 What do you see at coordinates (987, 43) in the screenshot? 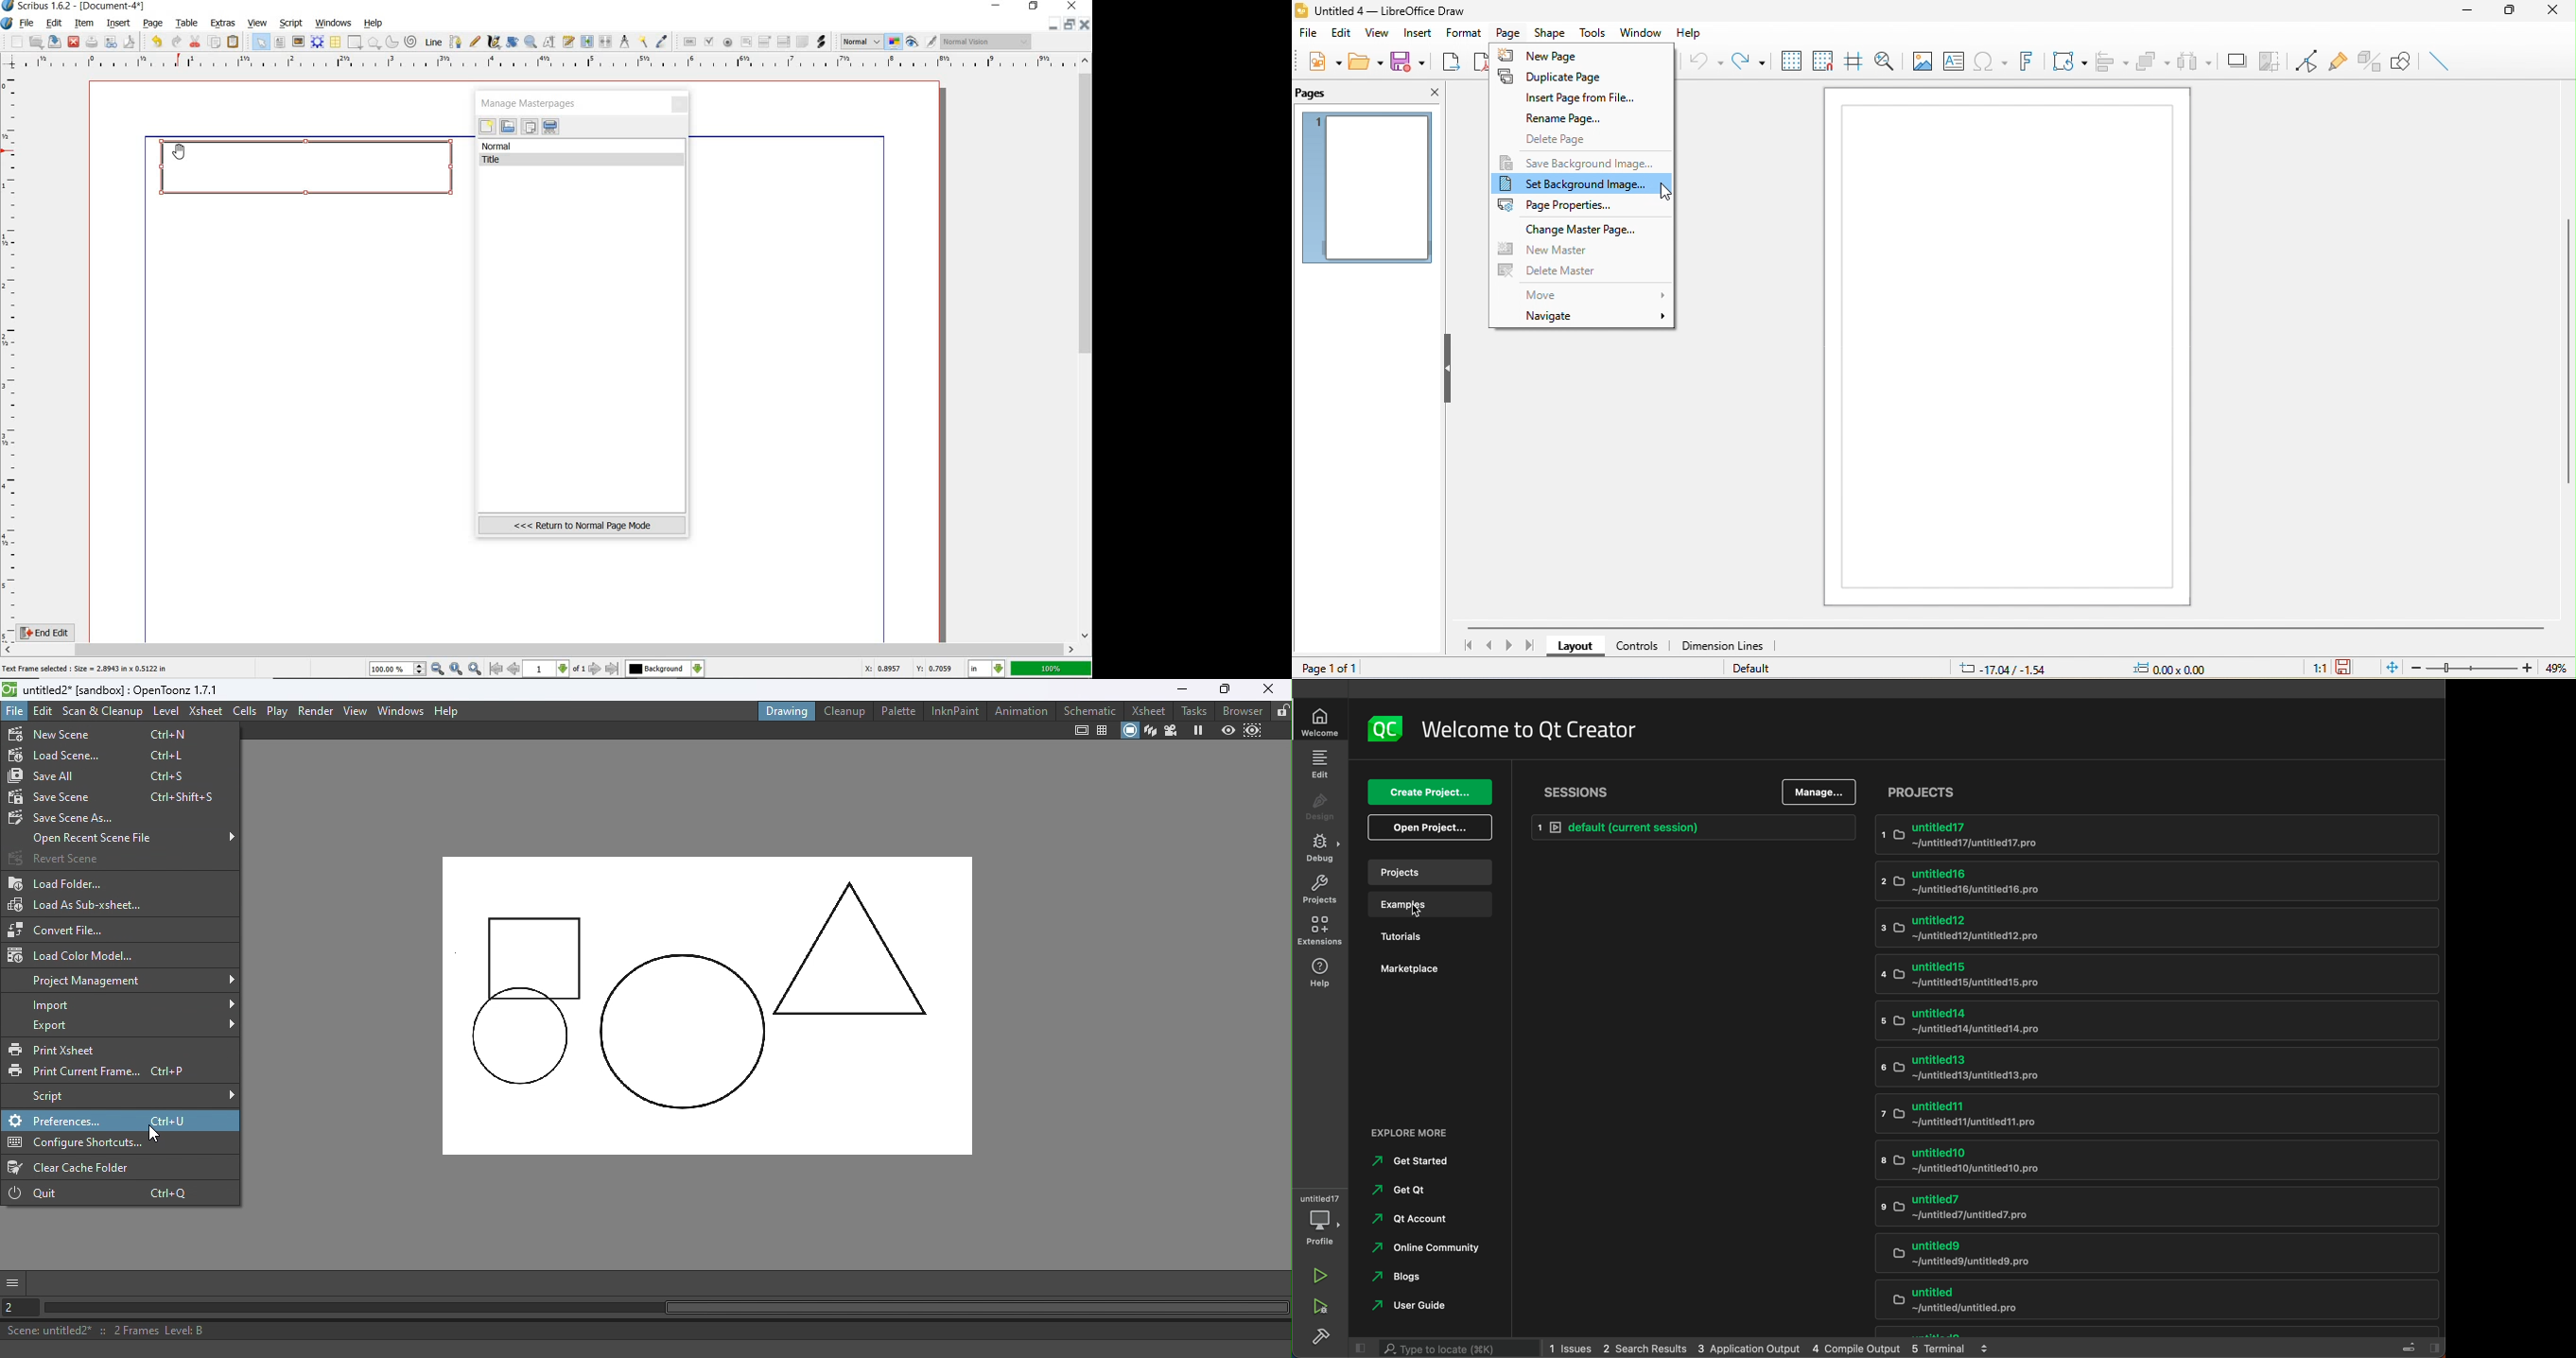
I see `Normal Vision` at bounding box center [987, 43].